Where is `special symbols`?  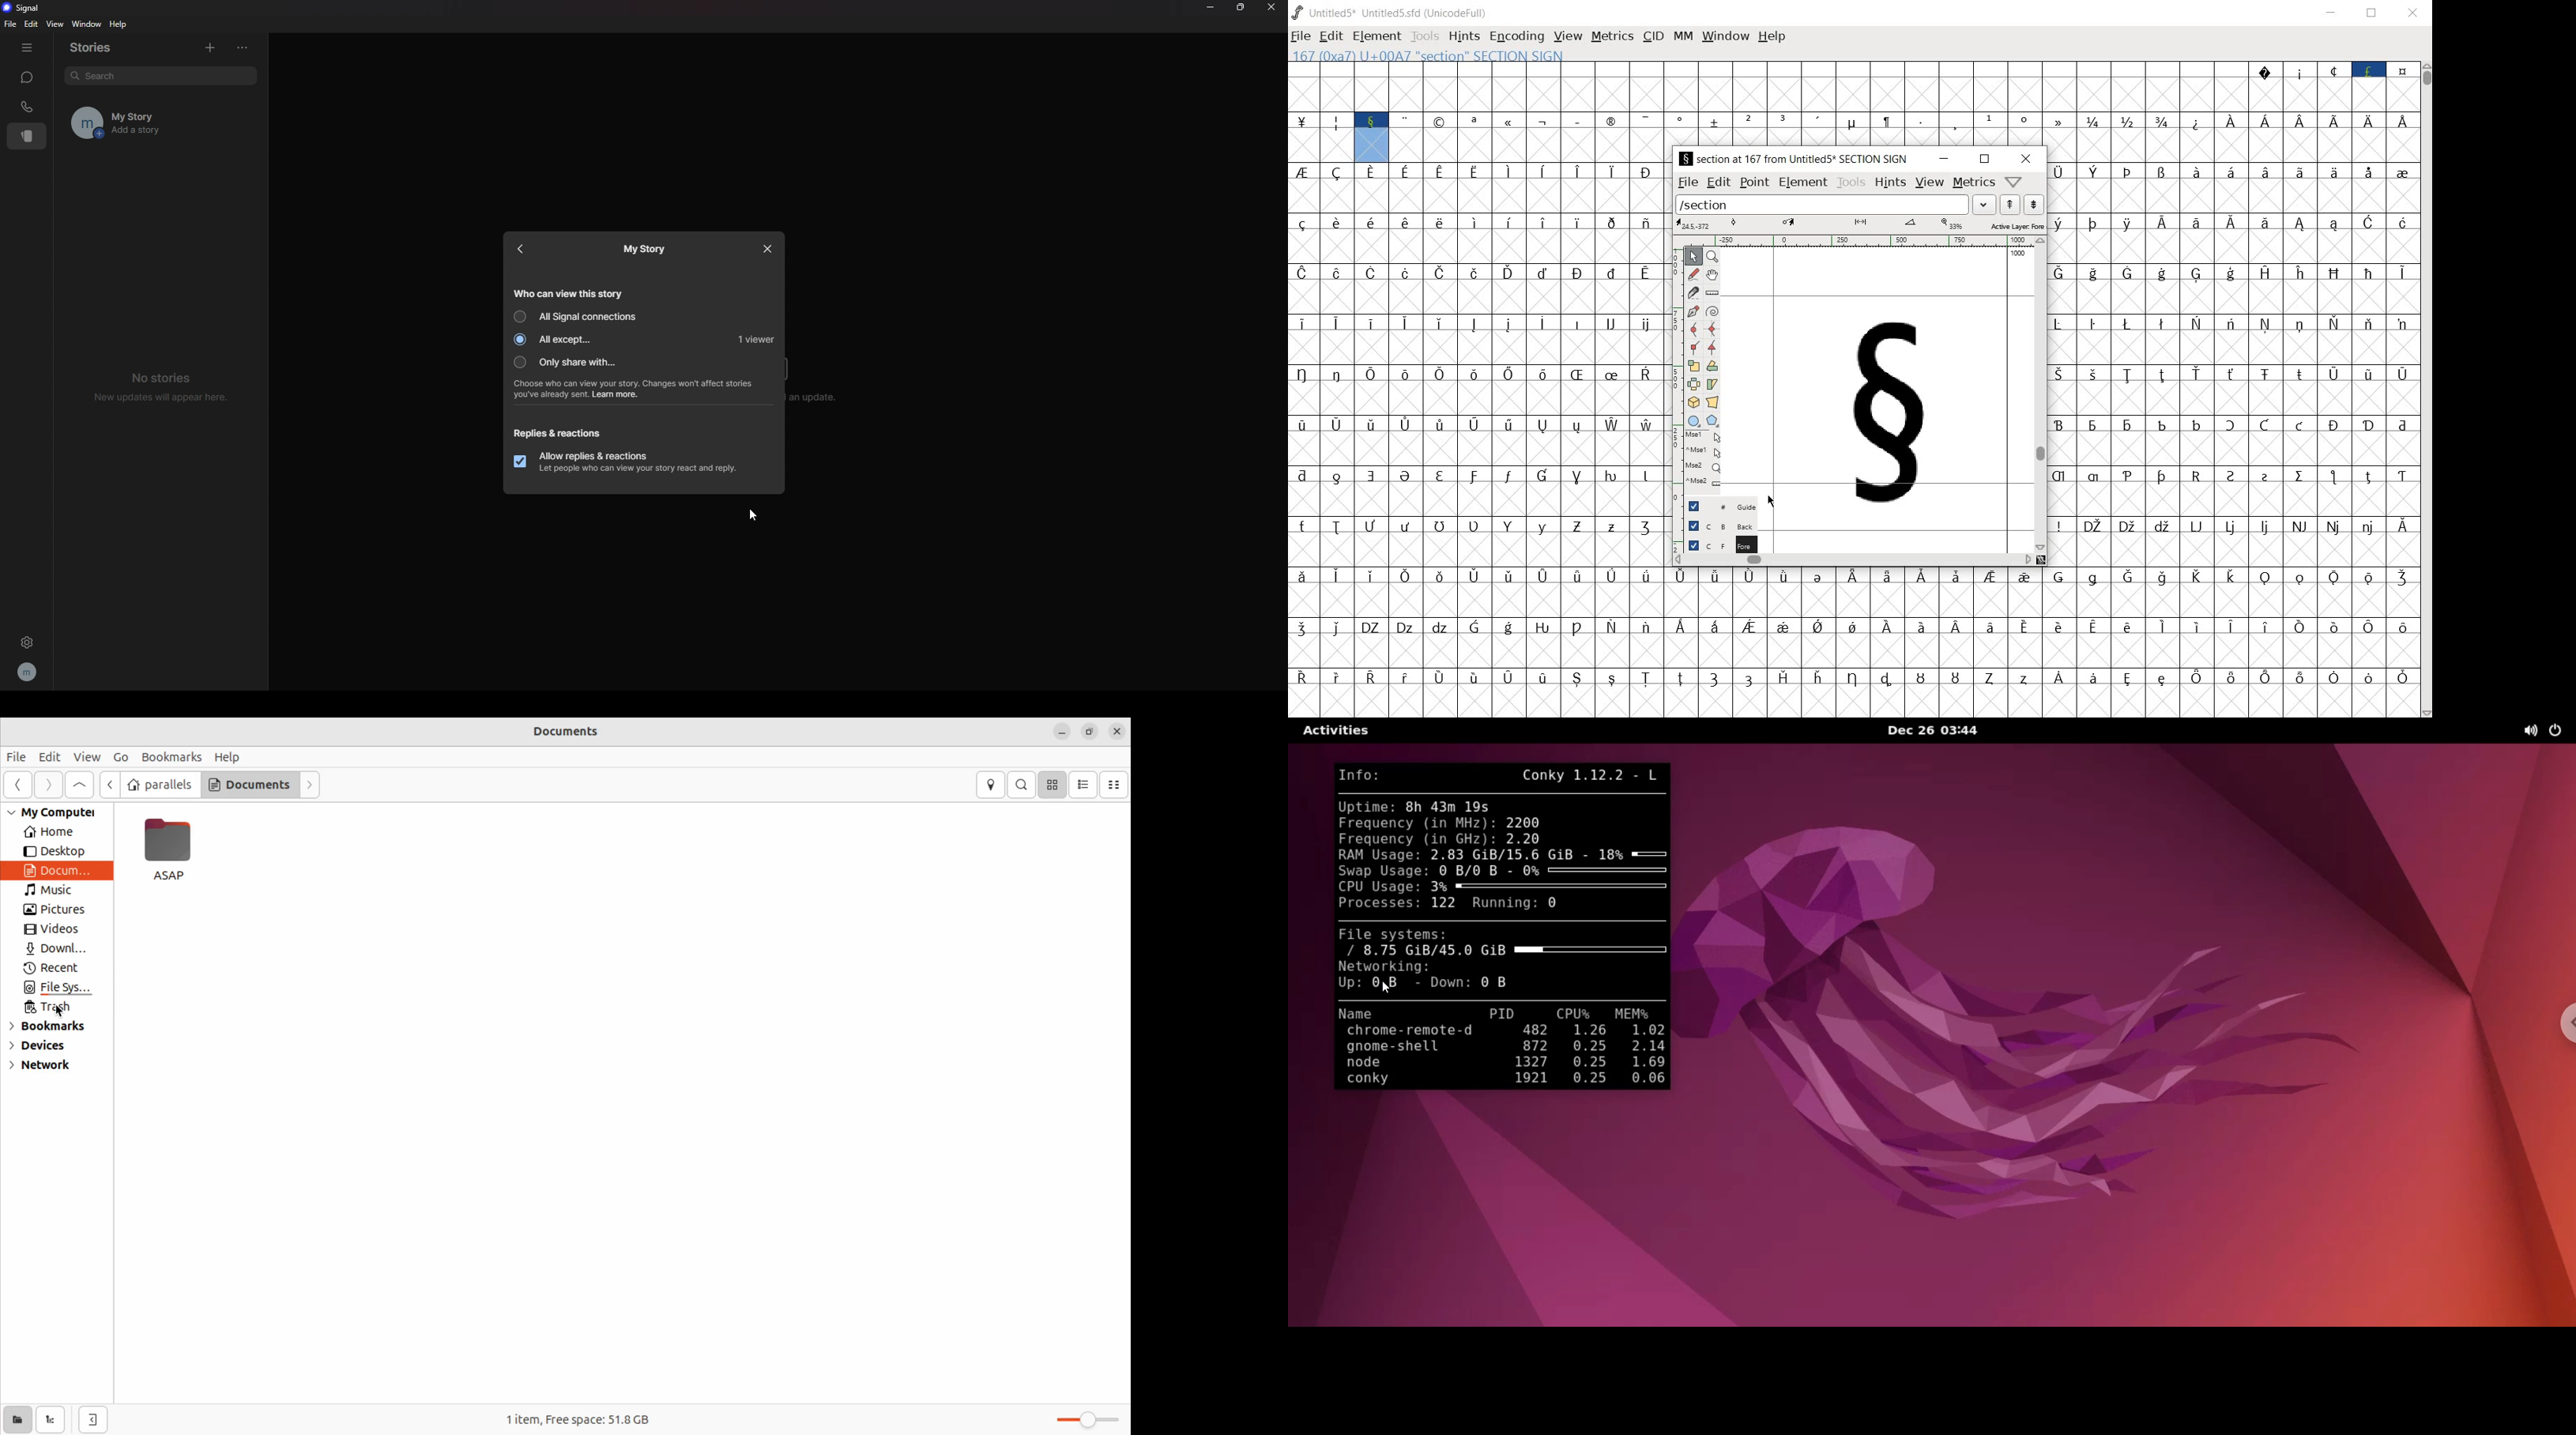
special symbols is located at coordinates (1686, 122).